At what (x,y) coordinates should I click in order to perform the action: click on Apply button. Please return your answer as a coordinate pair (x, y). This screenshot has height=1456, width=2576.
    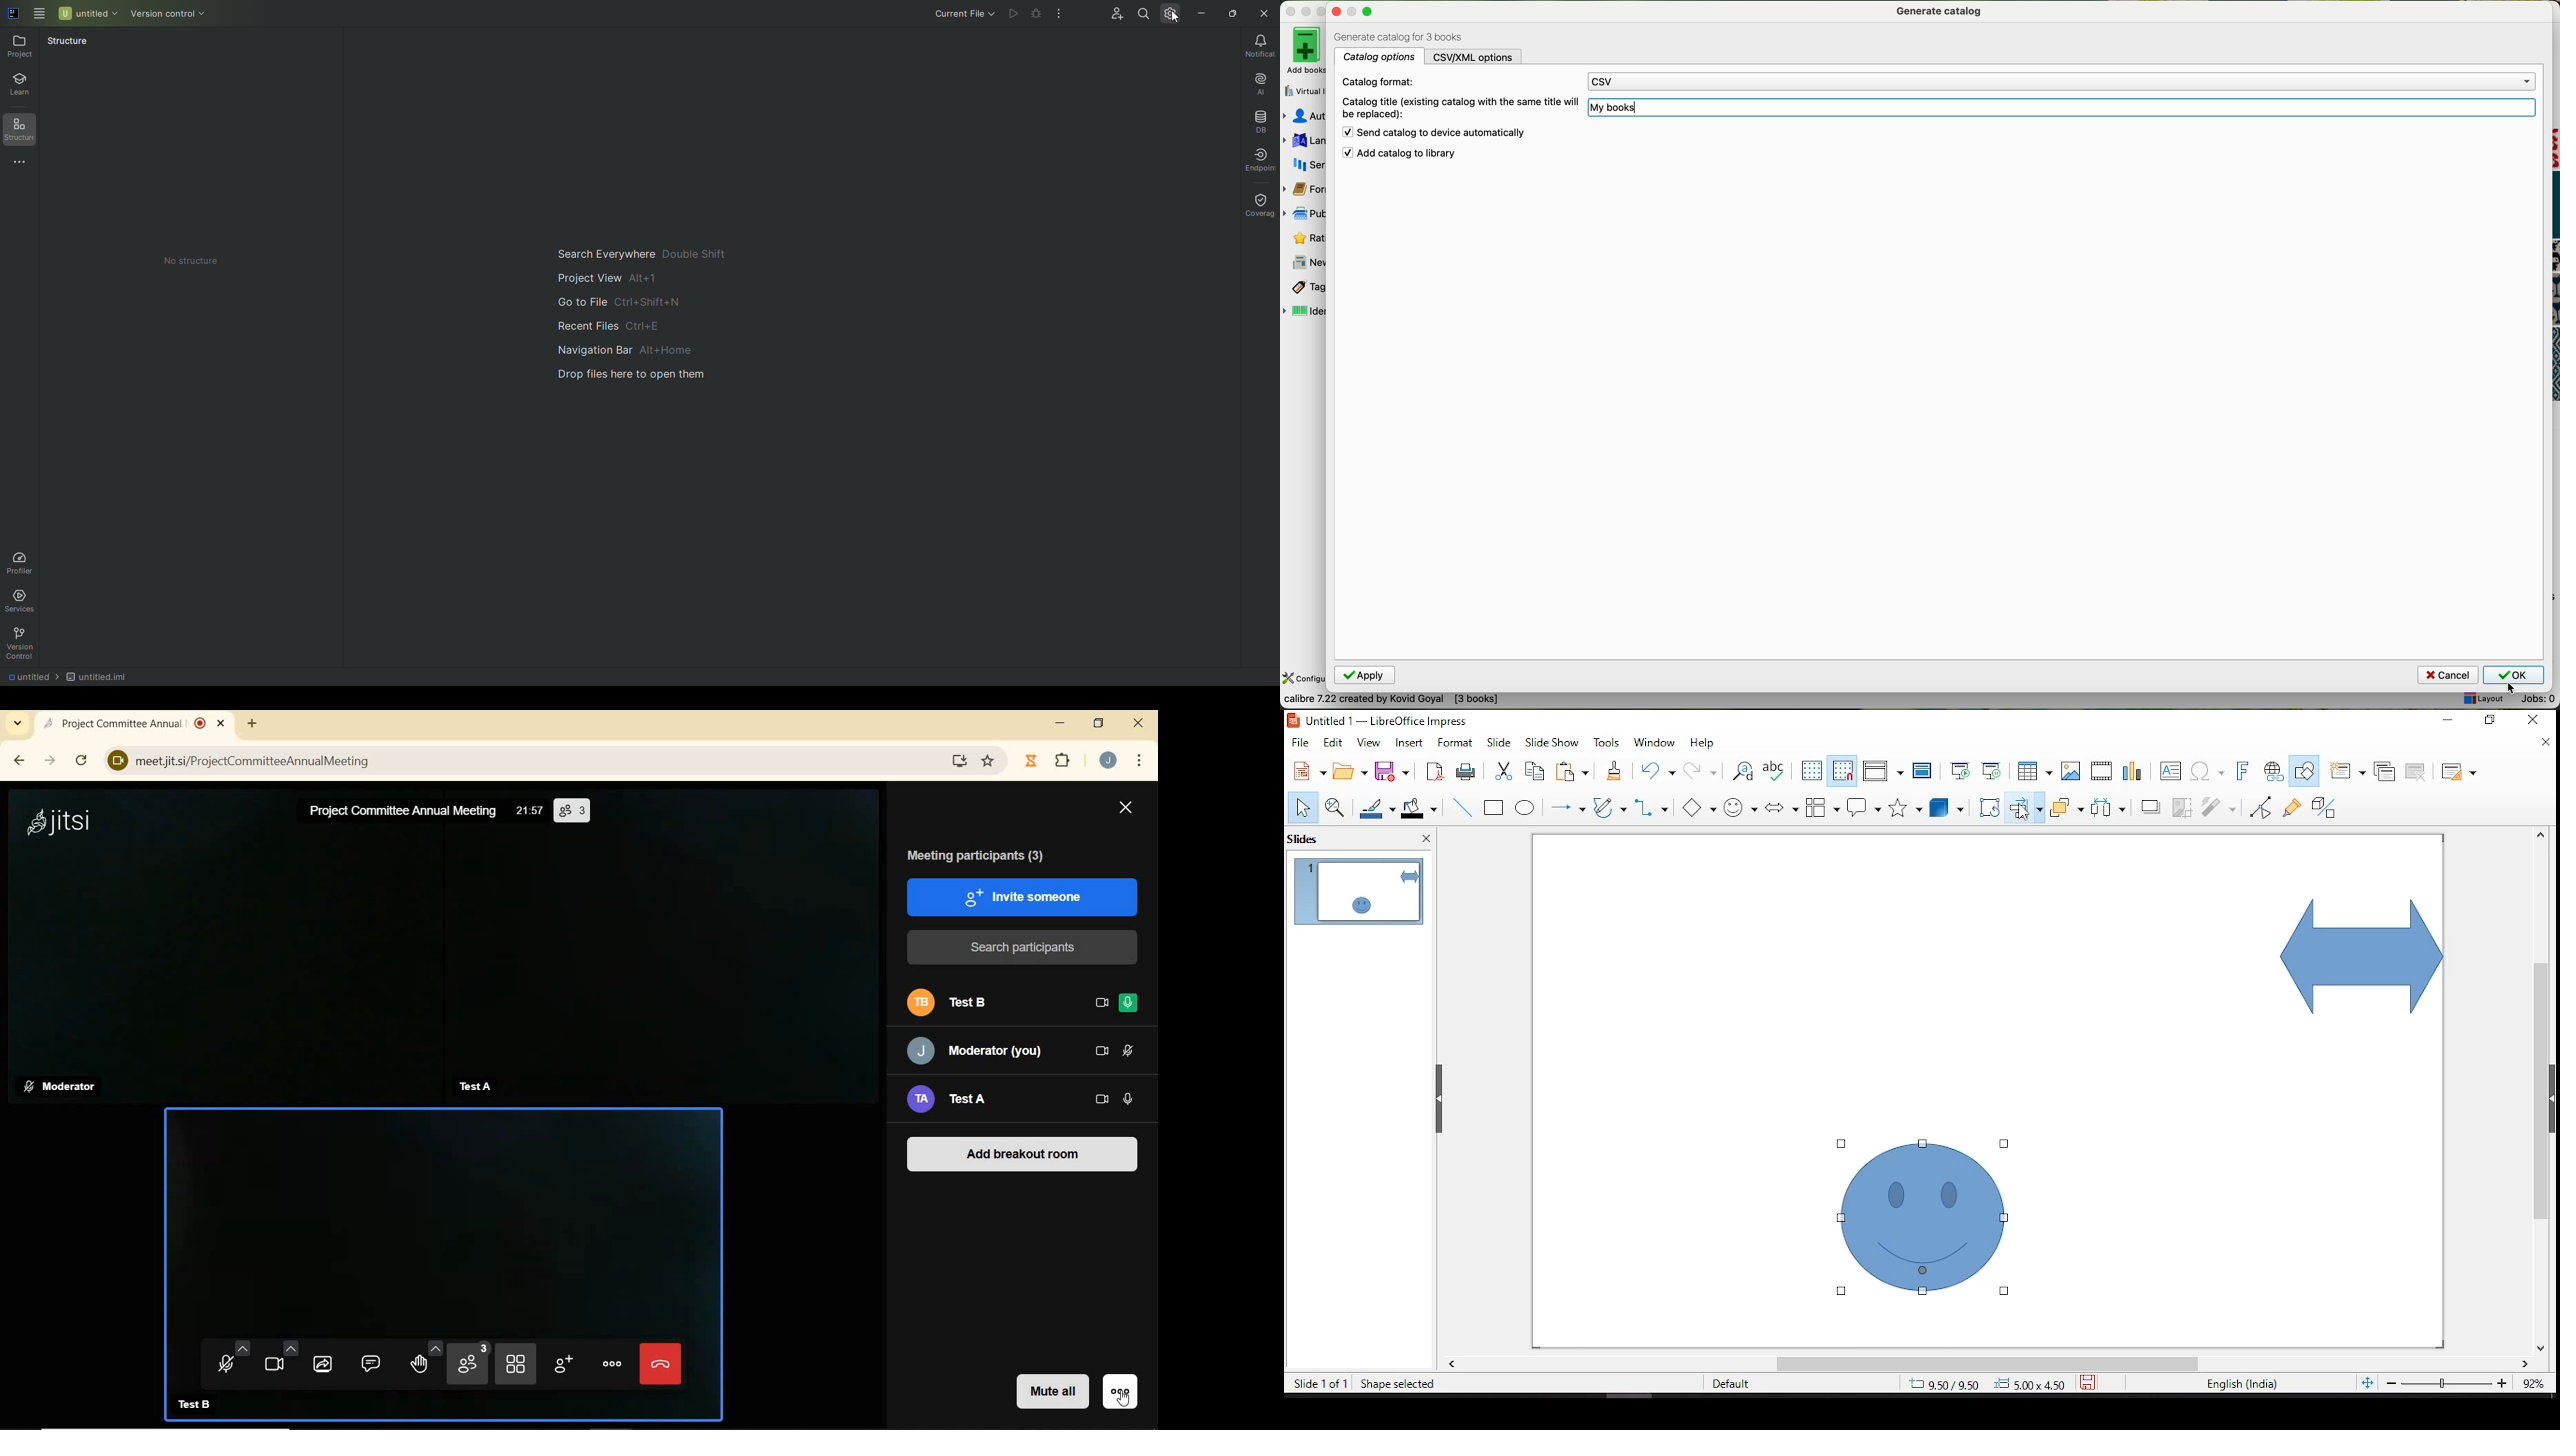
    Looking at the image, I should click on (1365, 675).